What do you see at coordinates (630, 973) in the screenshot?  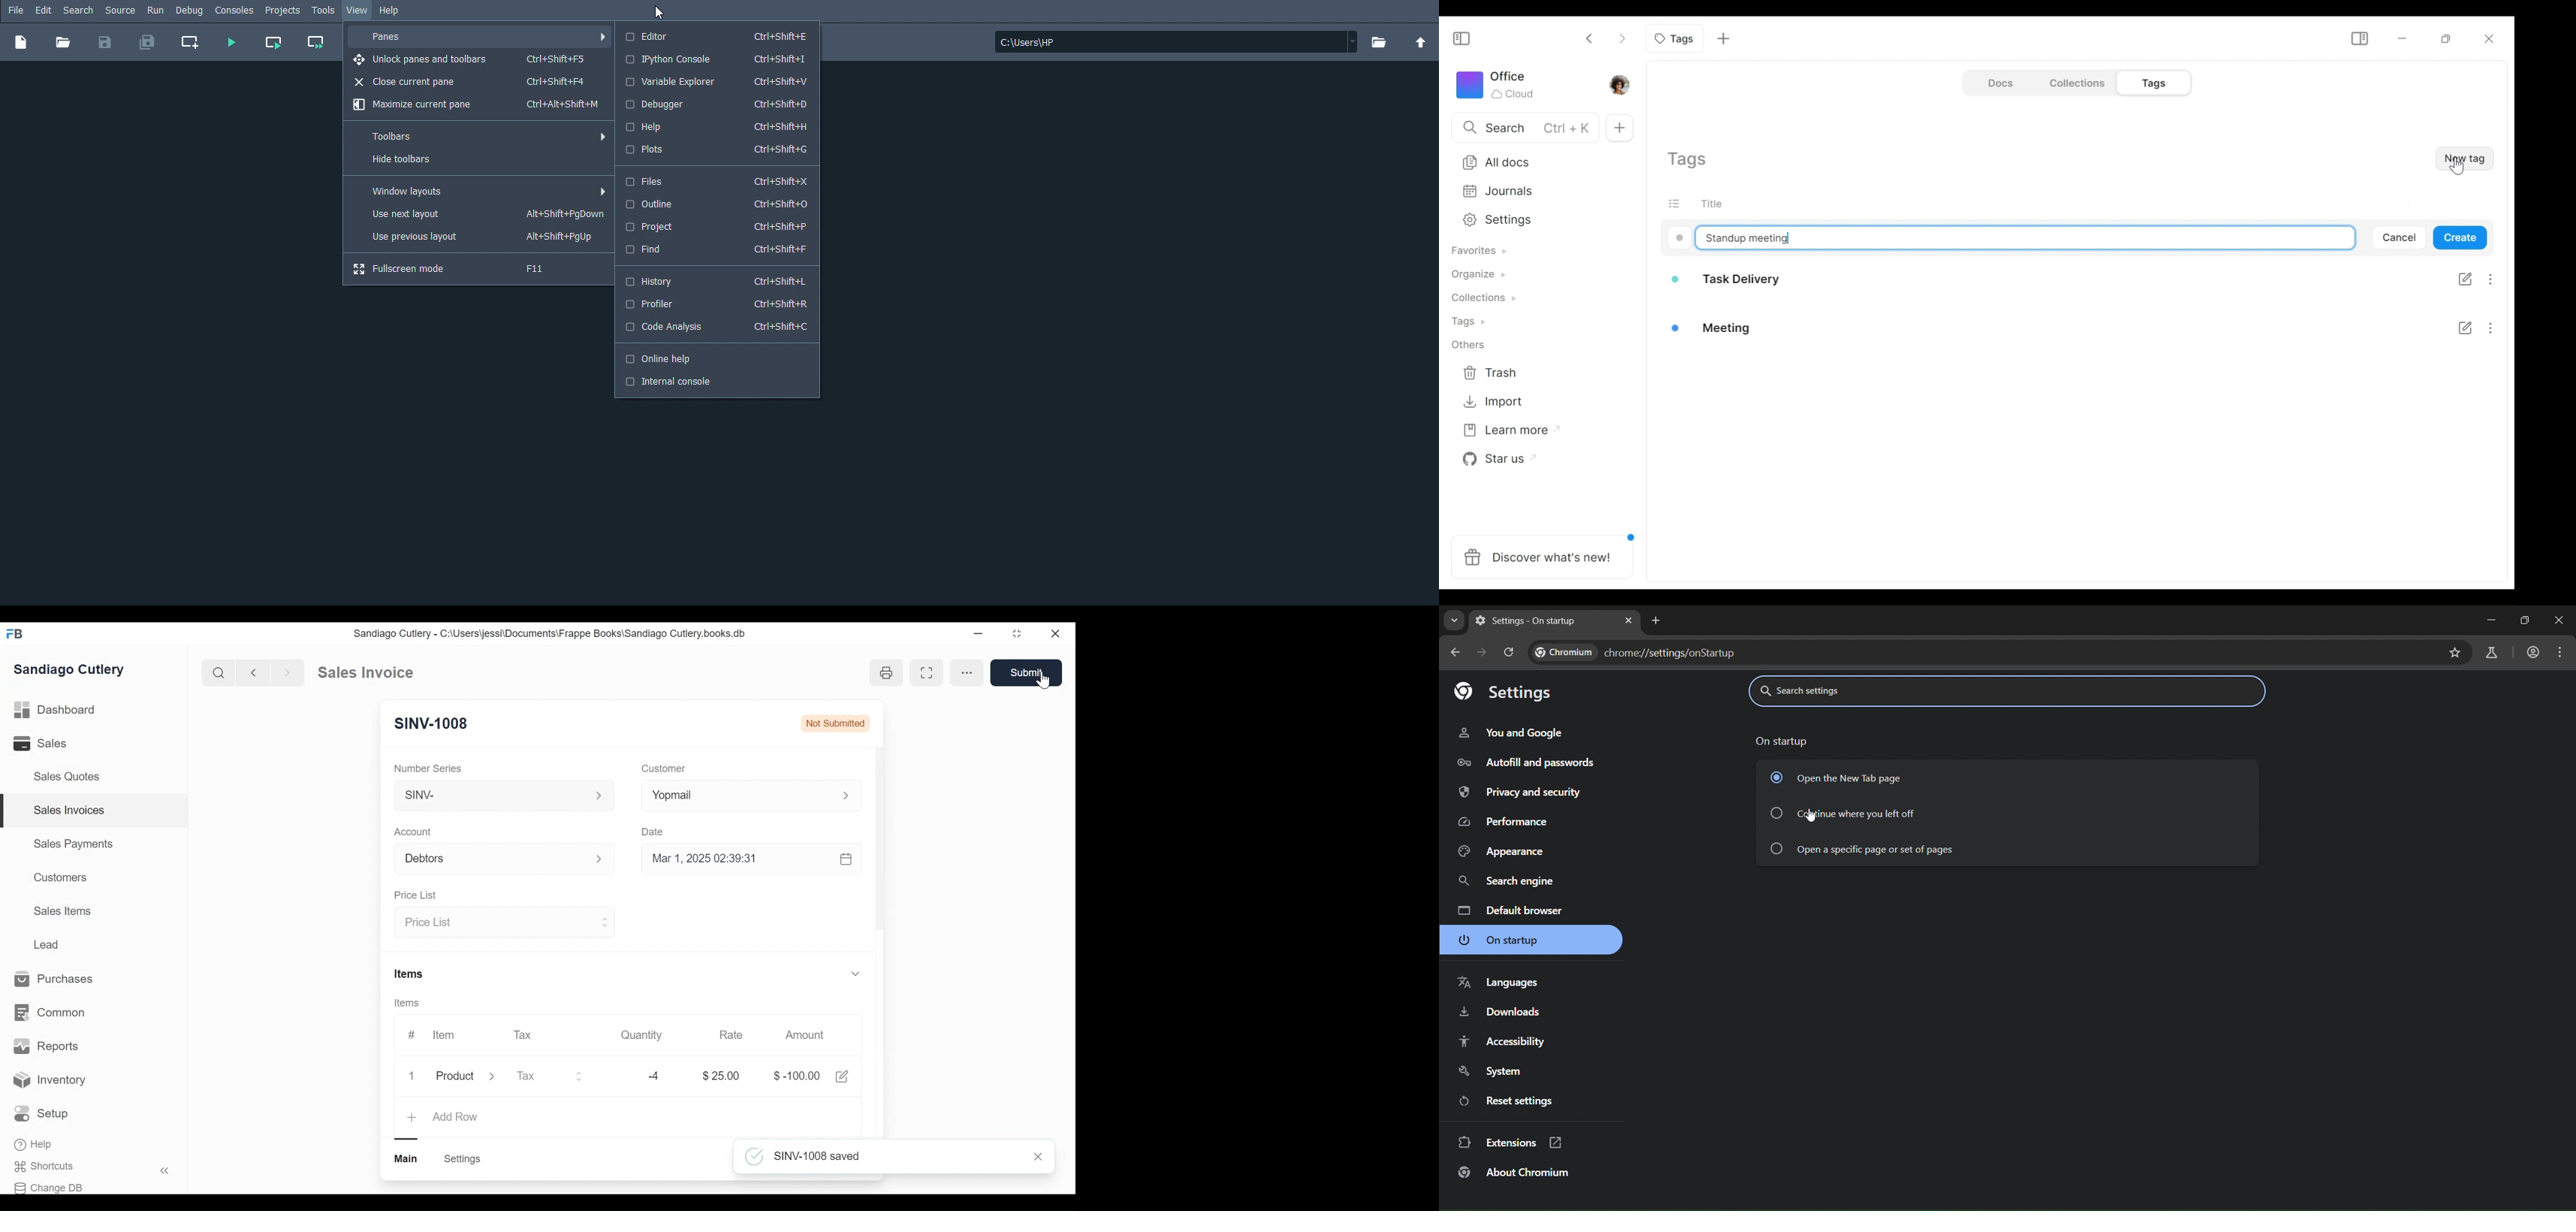 I see `Items` at bounding box center [630, 973].